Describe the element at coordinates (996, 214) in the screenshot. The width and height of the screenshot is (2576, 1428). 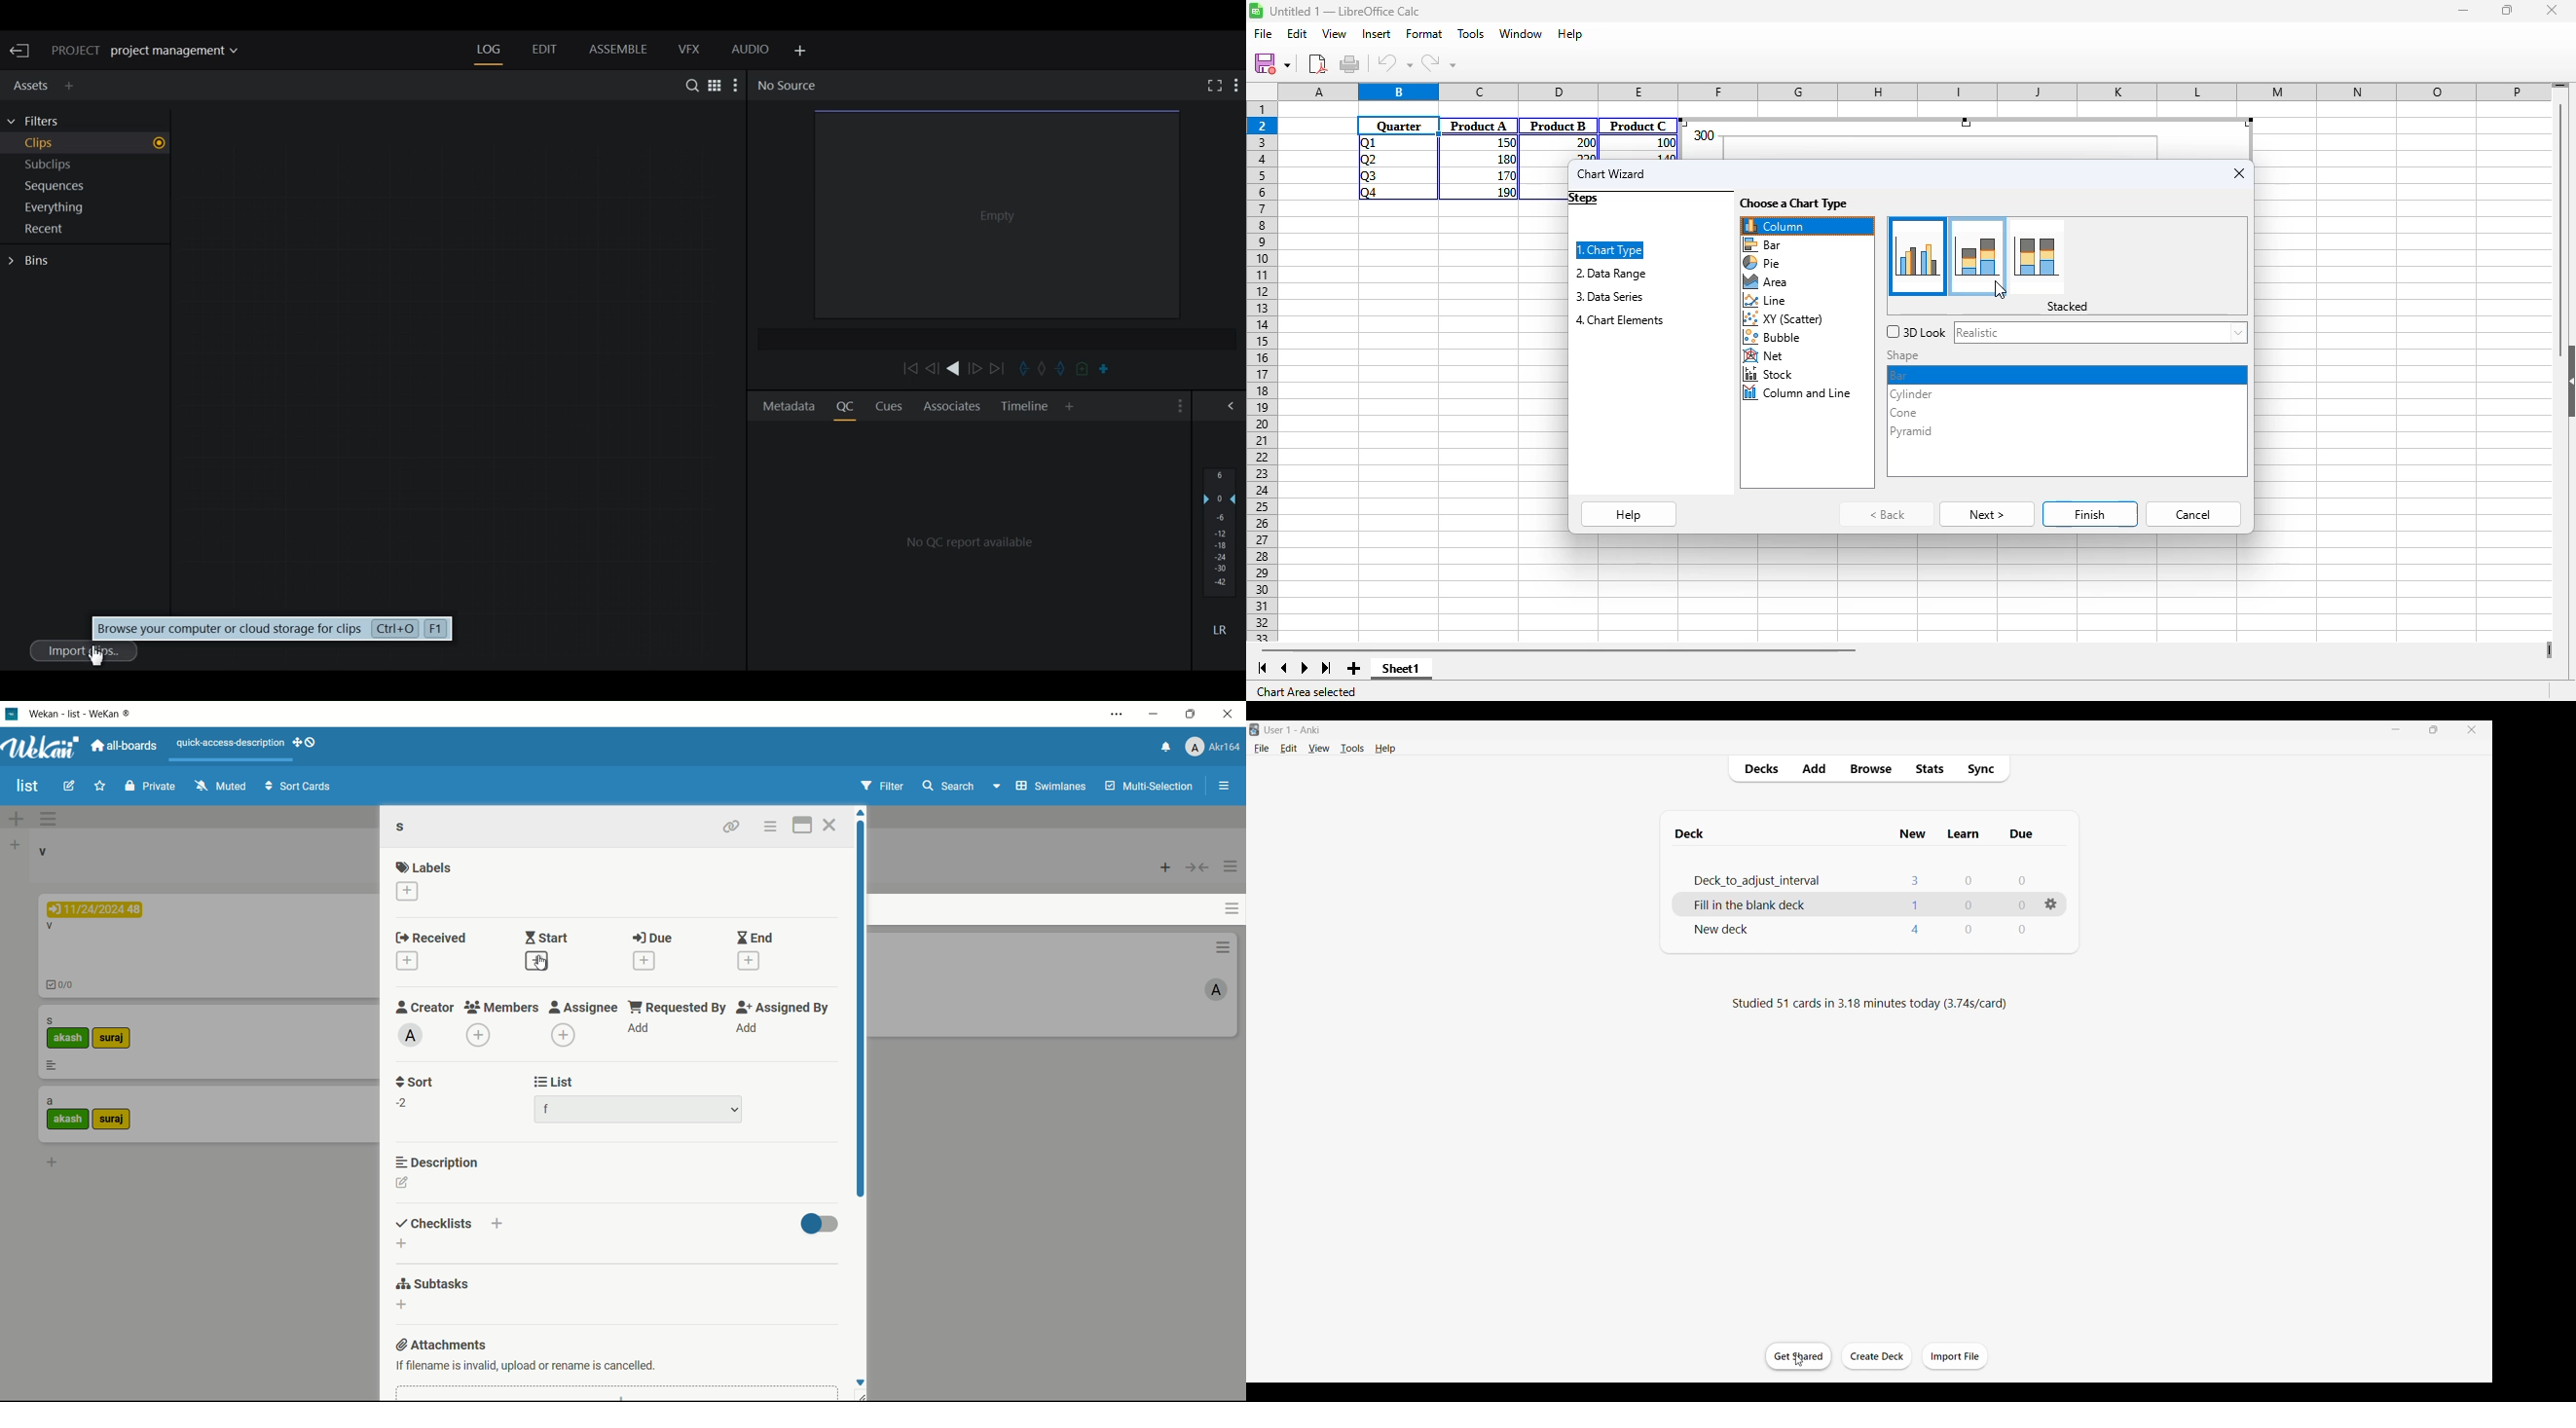
I see `Media Viewer` at that location.